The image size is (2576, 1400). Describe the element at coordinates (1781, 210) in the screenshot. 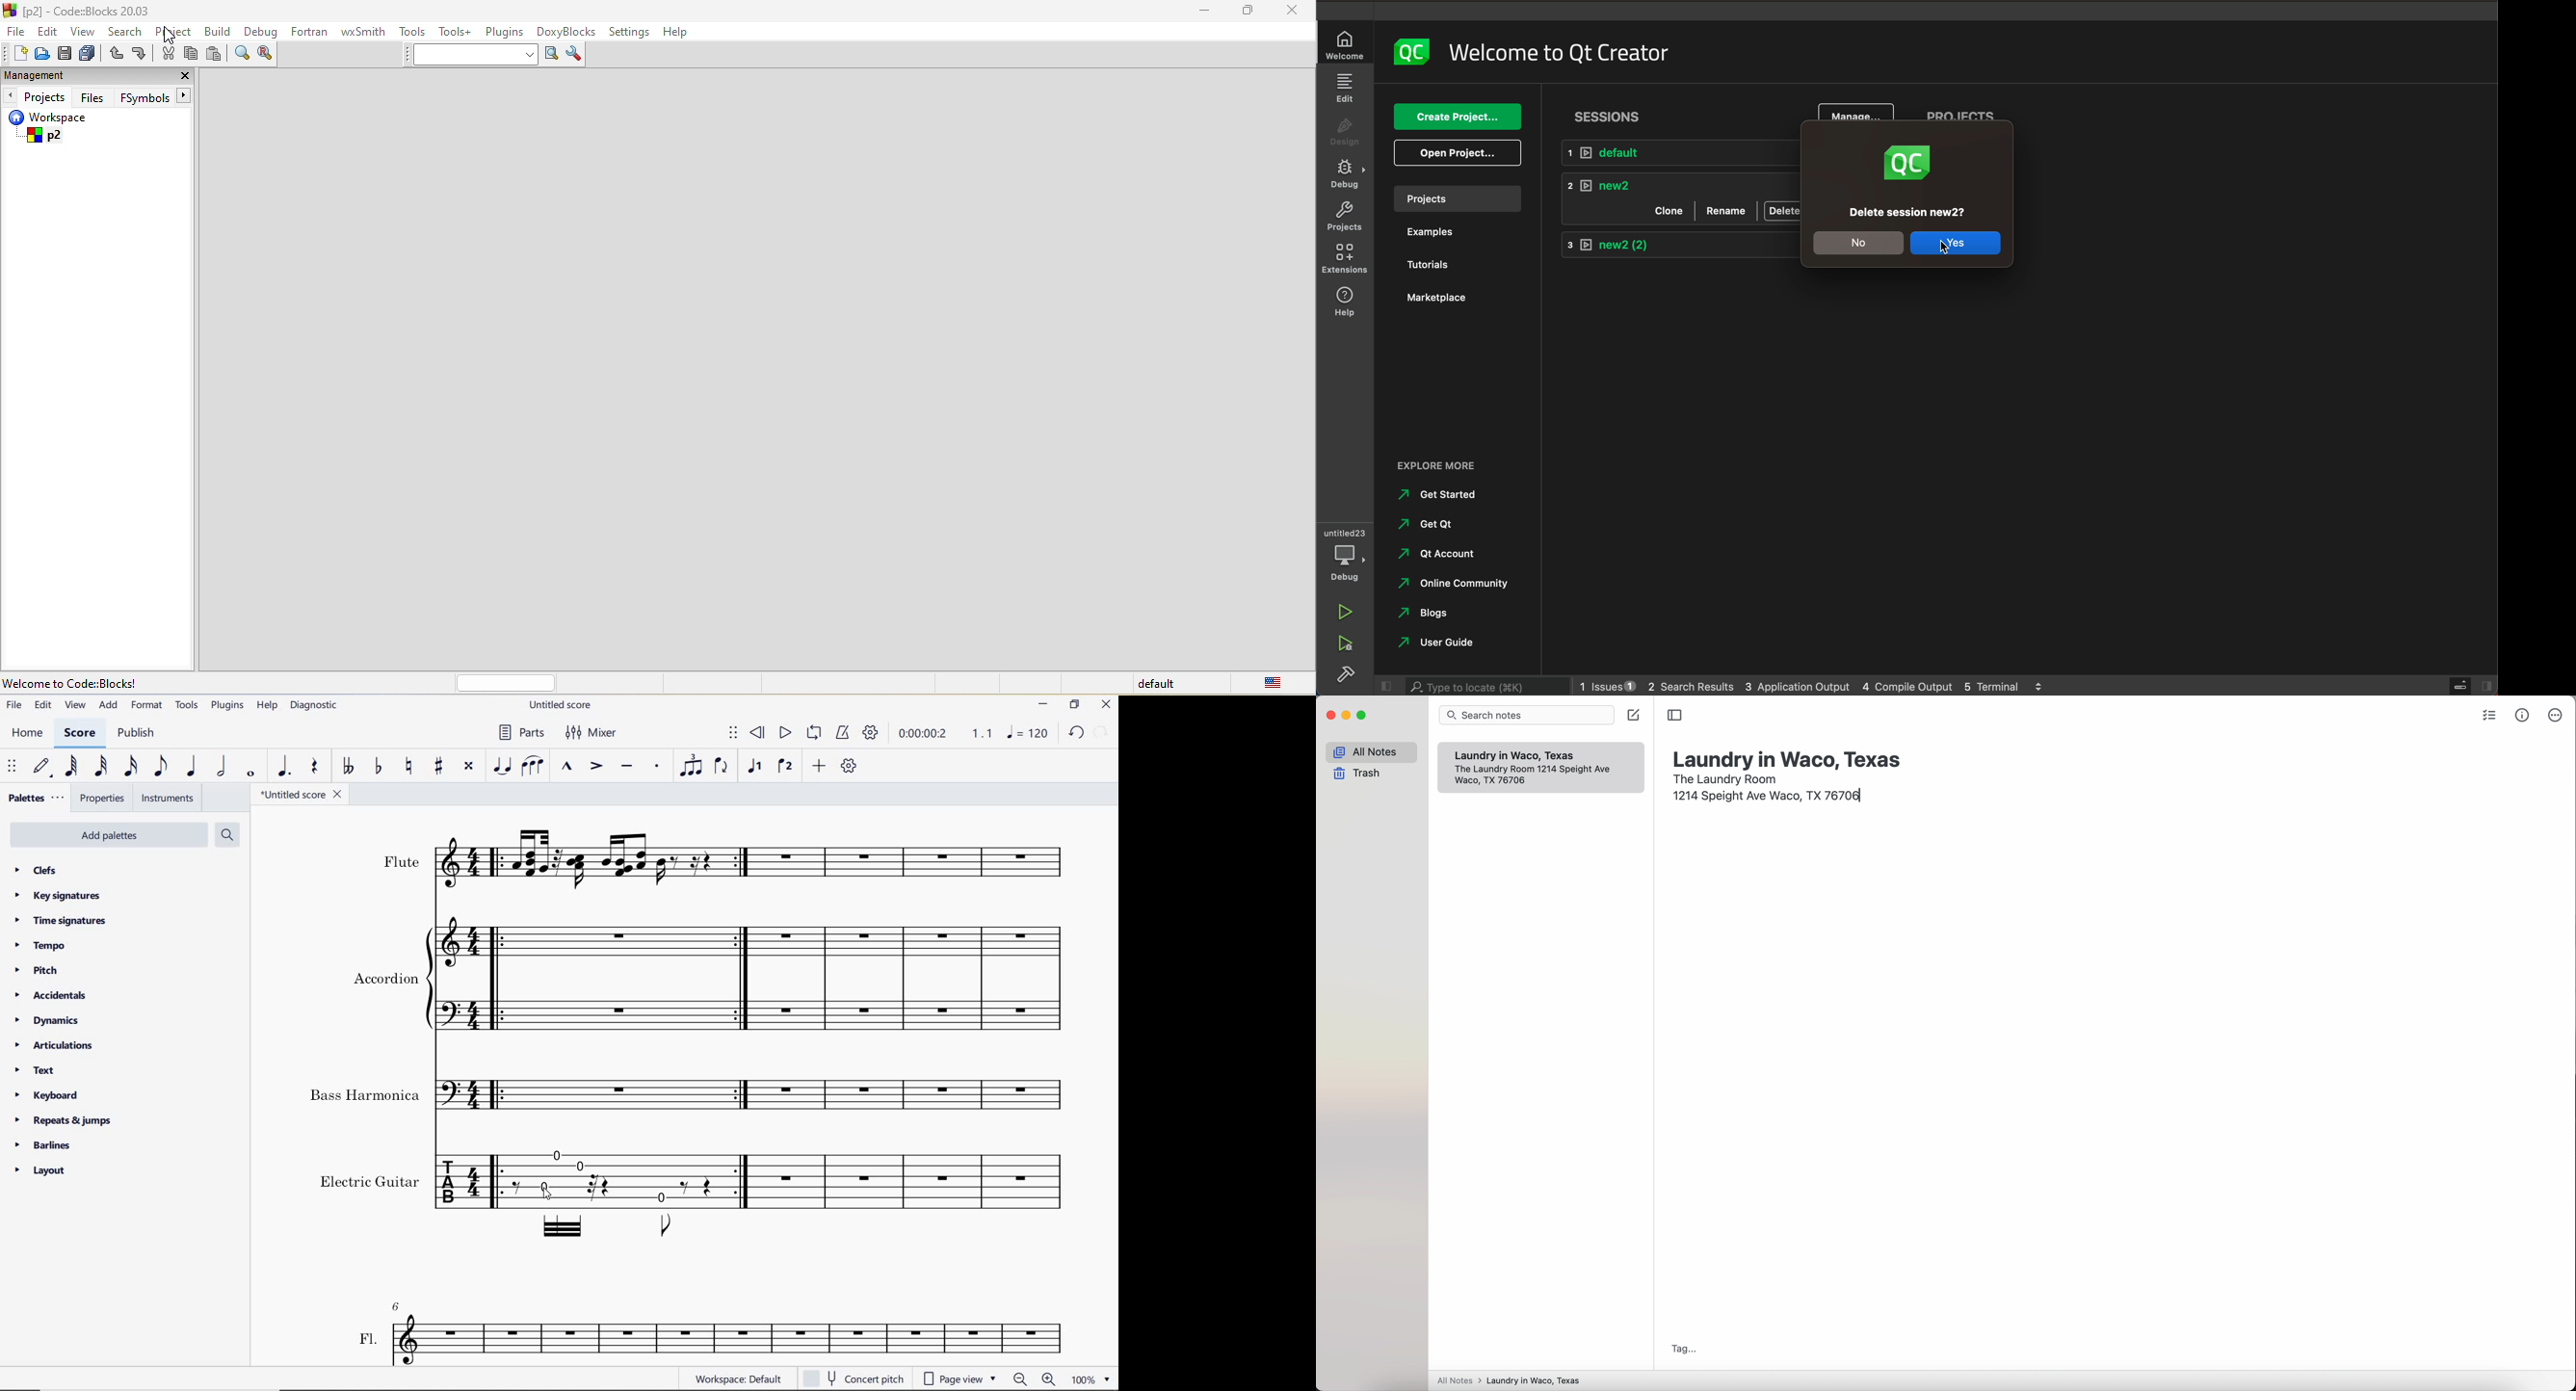

I see `delete` at that location.